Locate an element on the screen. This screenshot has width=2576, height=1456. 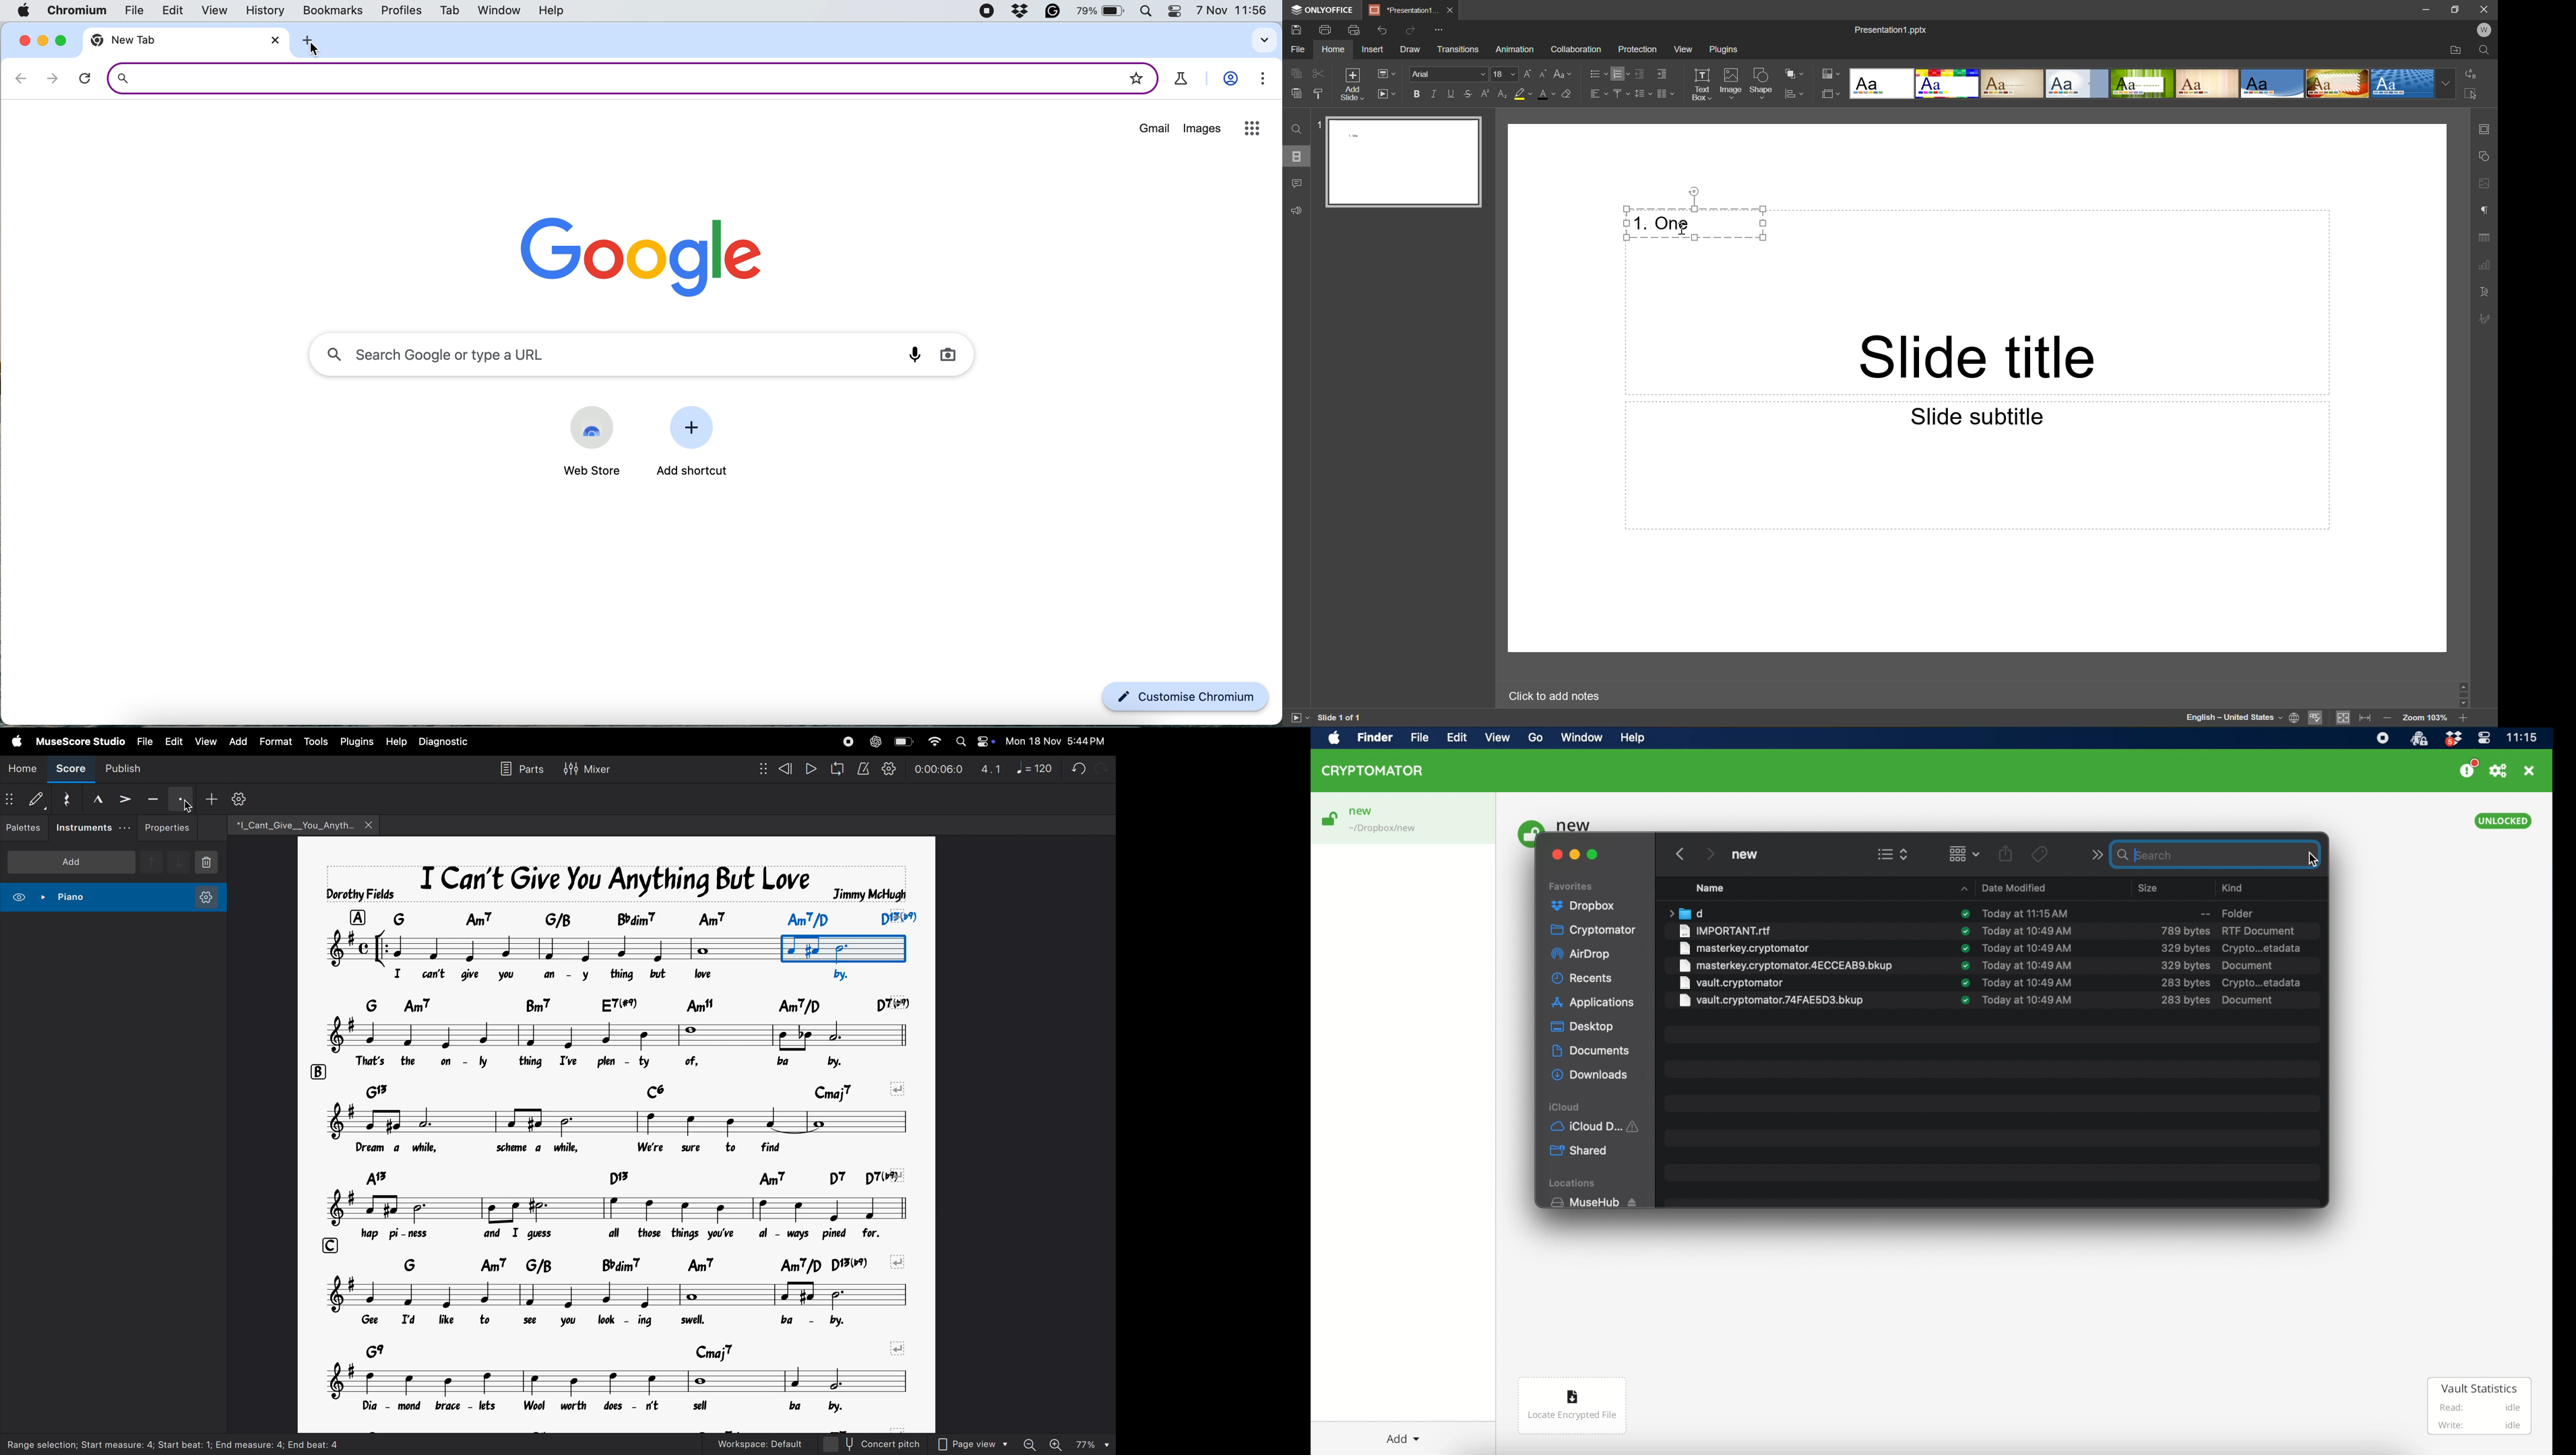
Slide settings is located at coordinates (2488, 129).